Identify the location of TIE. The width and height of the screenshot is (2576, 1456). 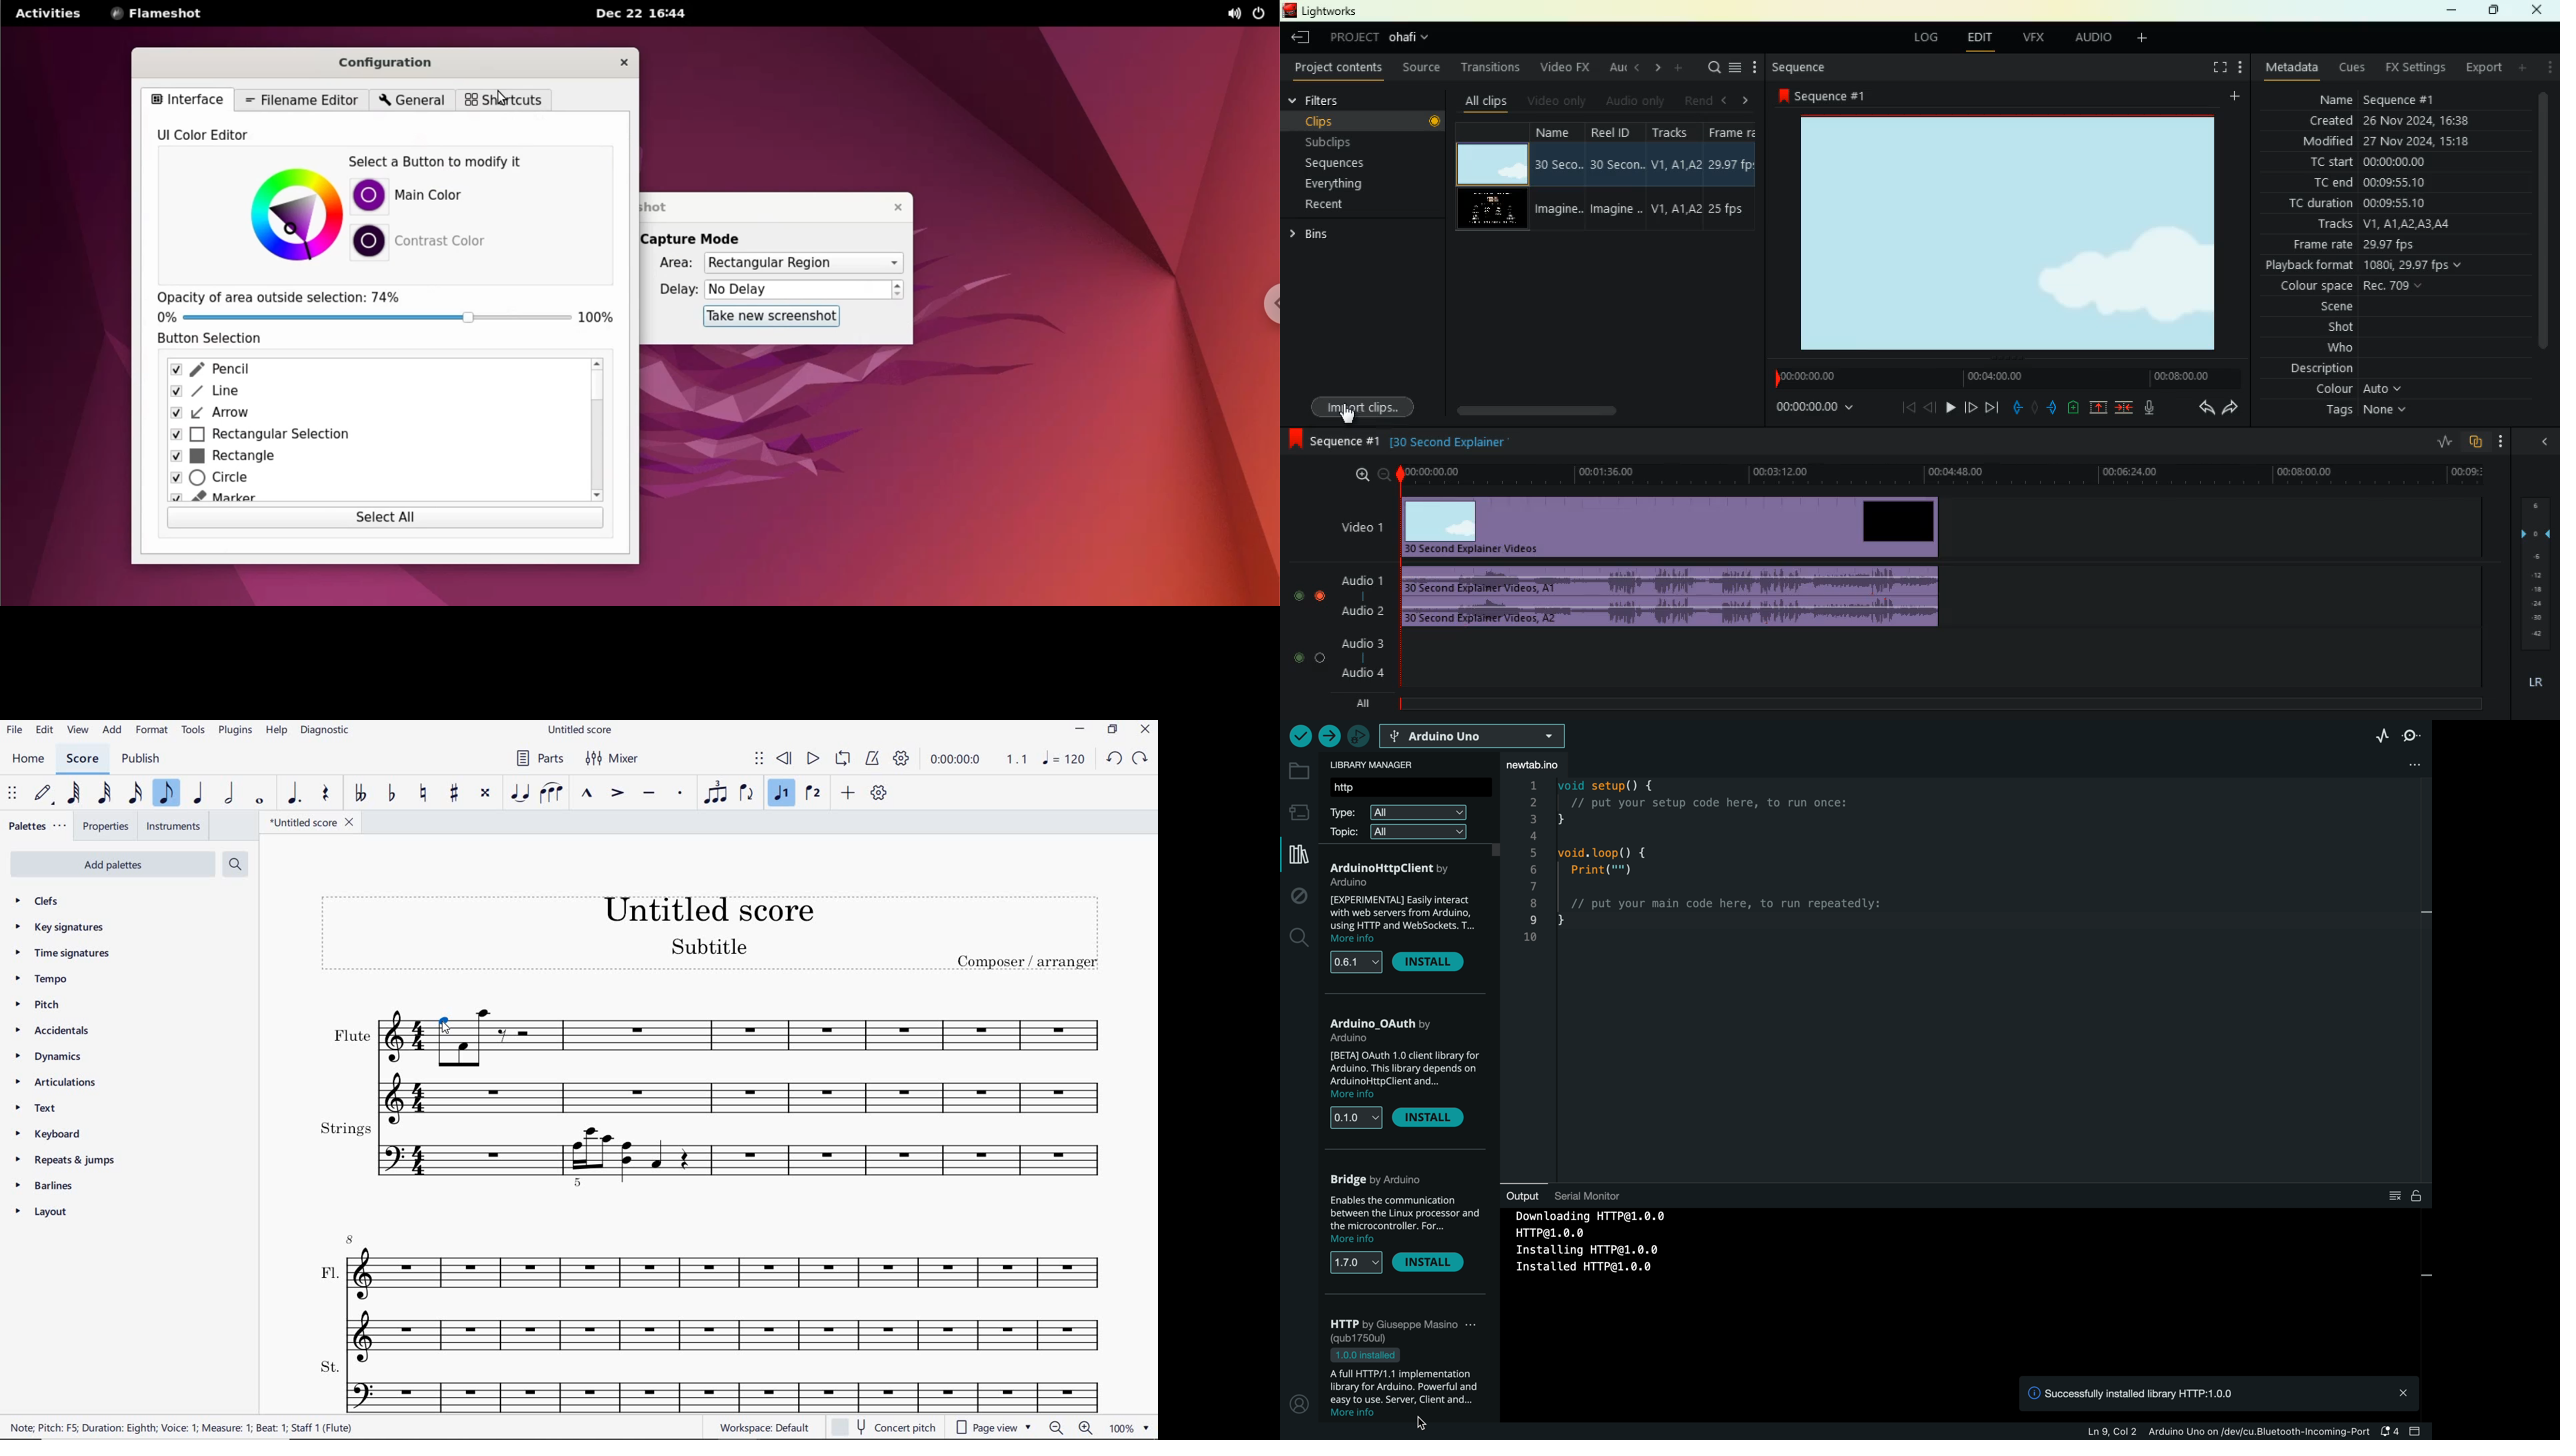
(519, 791).